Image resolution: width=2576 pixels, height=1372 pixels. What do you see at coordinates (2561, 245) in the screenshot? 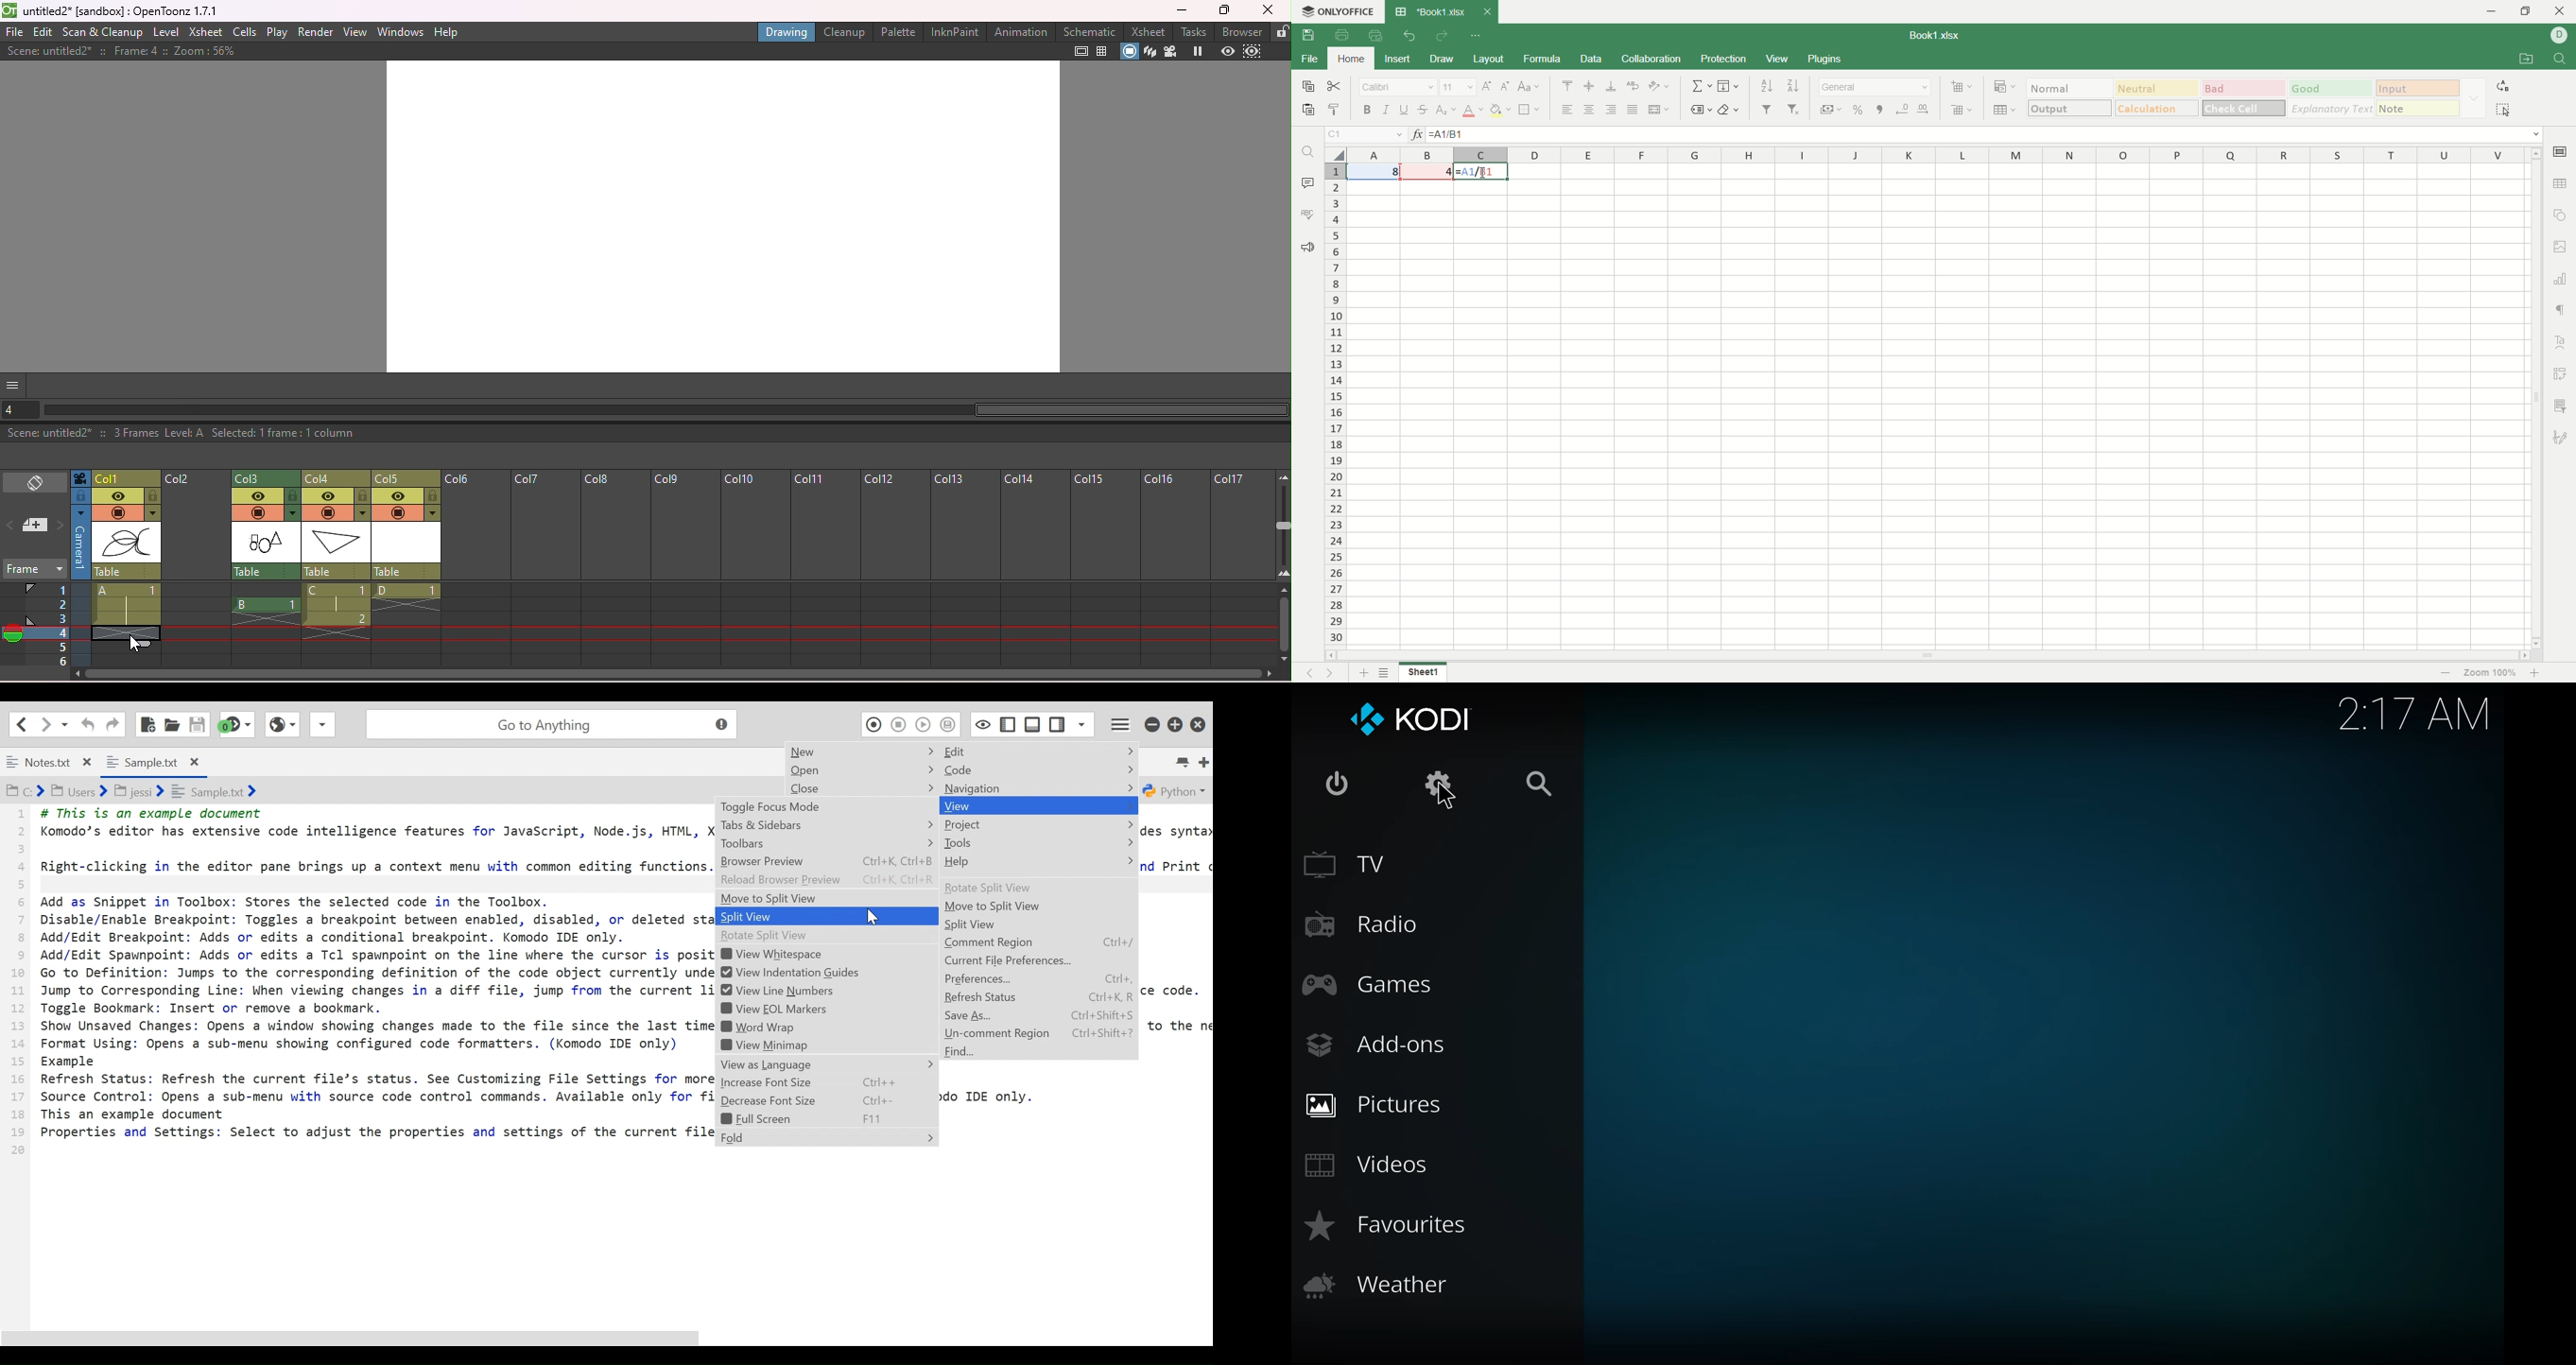
I see `image settings` at bounding box center [2561, 245].